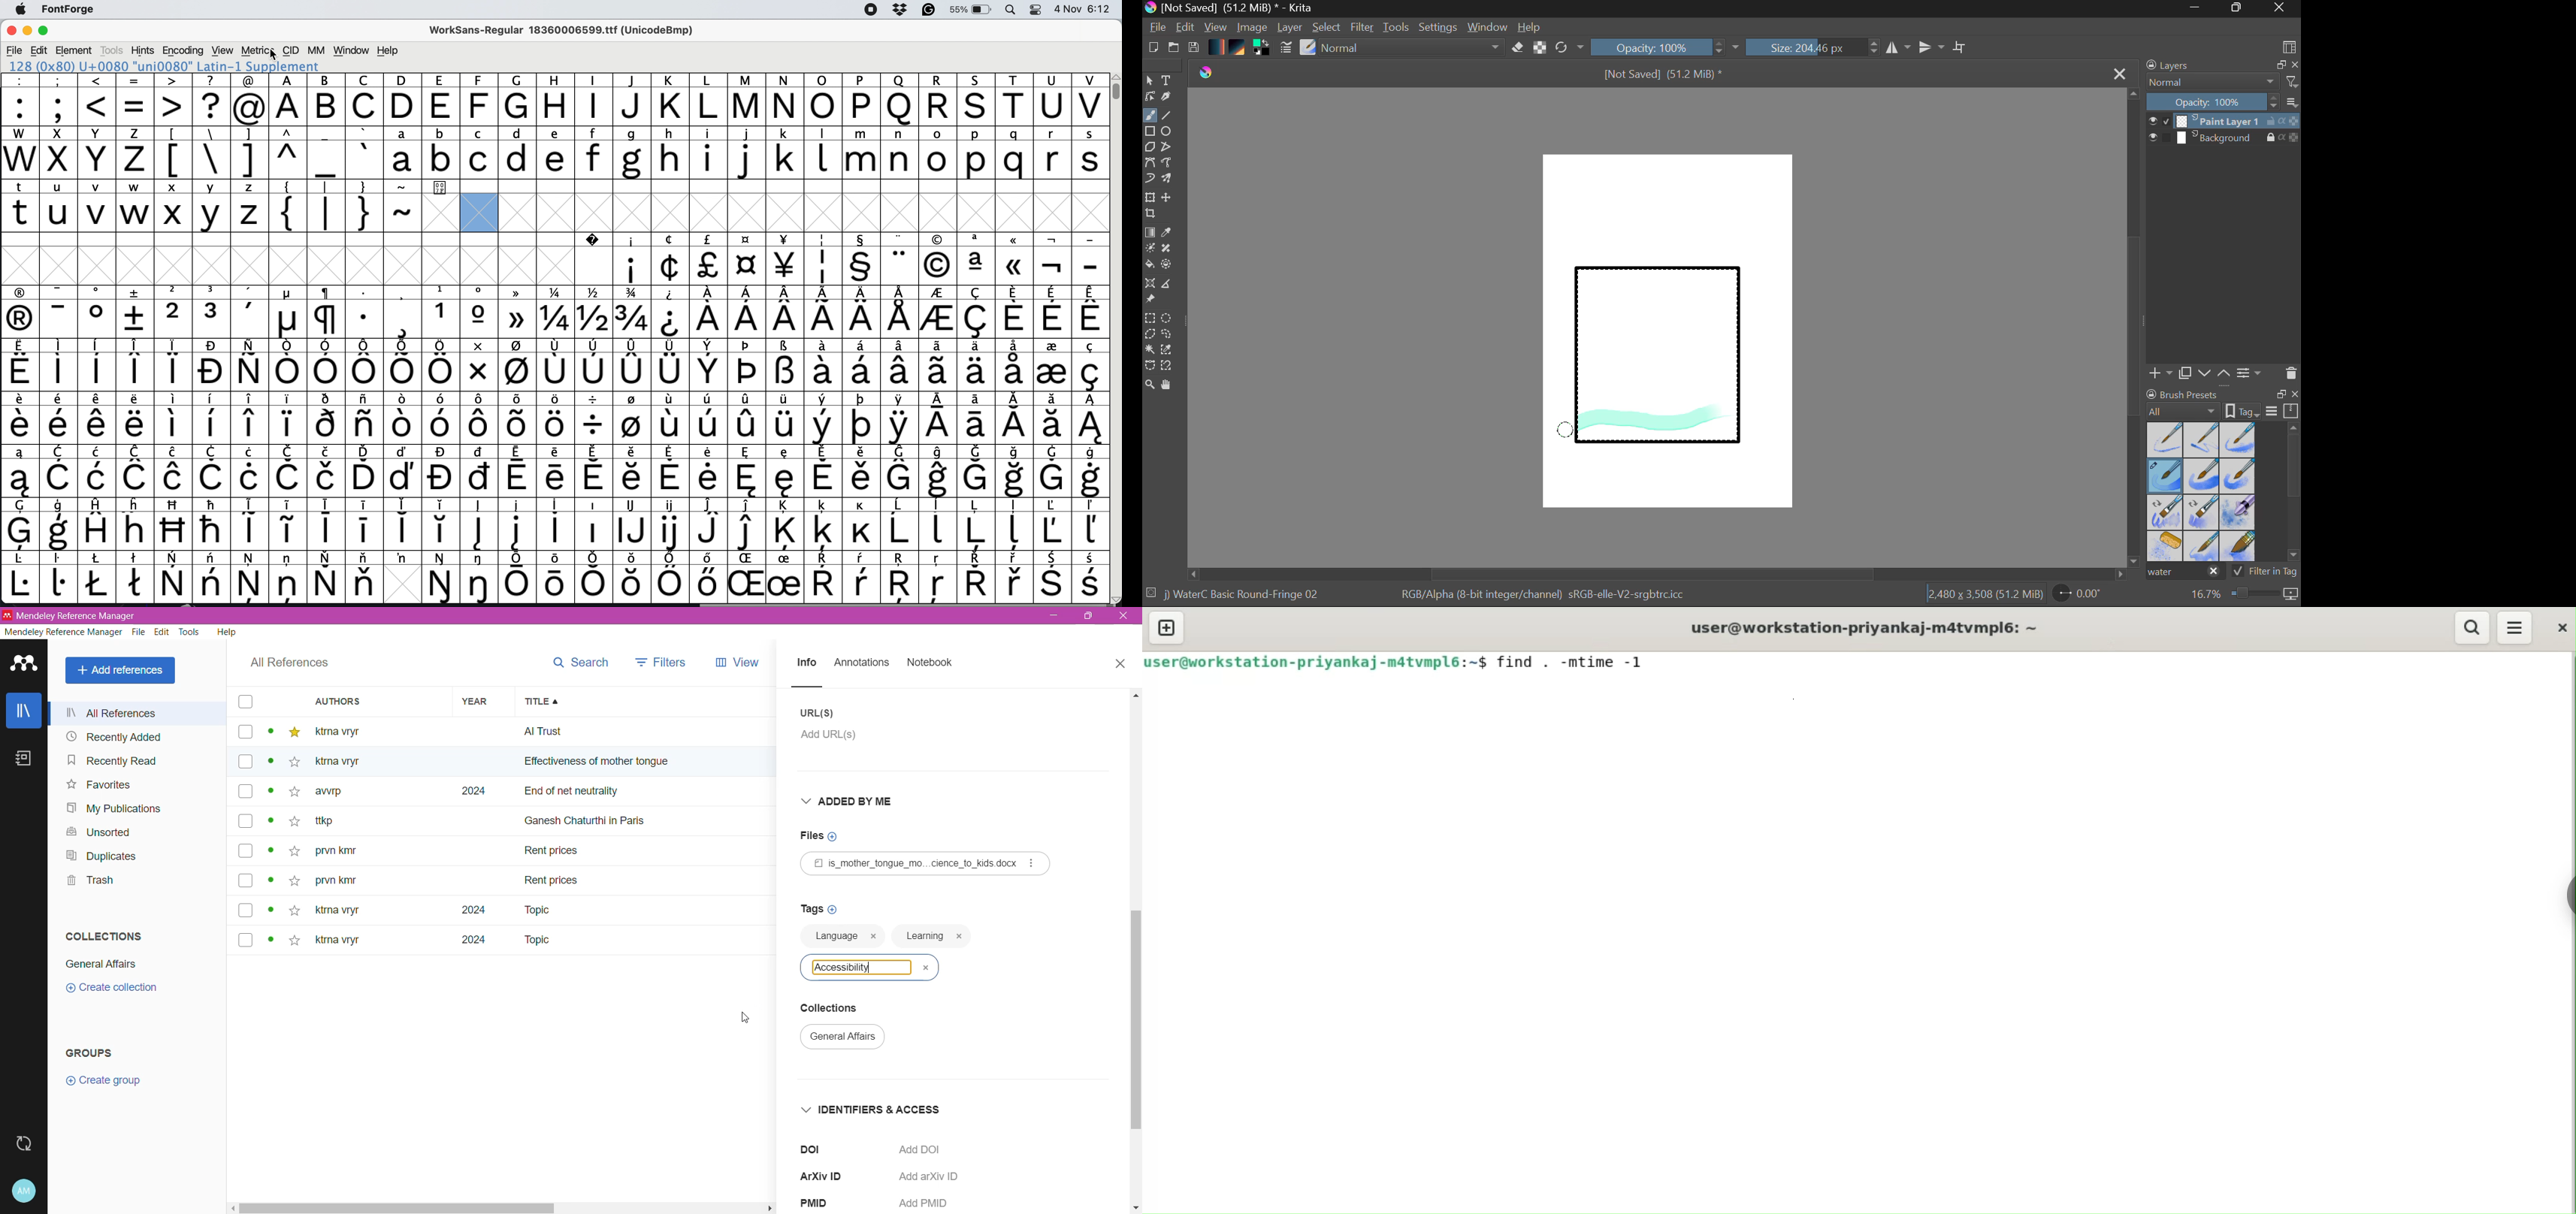 The height and width of the screenshot is (1232, 2576). What do you see at coordinates (136, 214) in the screenshot?
I see `lowercase letters` at bounding box center [136, 214].